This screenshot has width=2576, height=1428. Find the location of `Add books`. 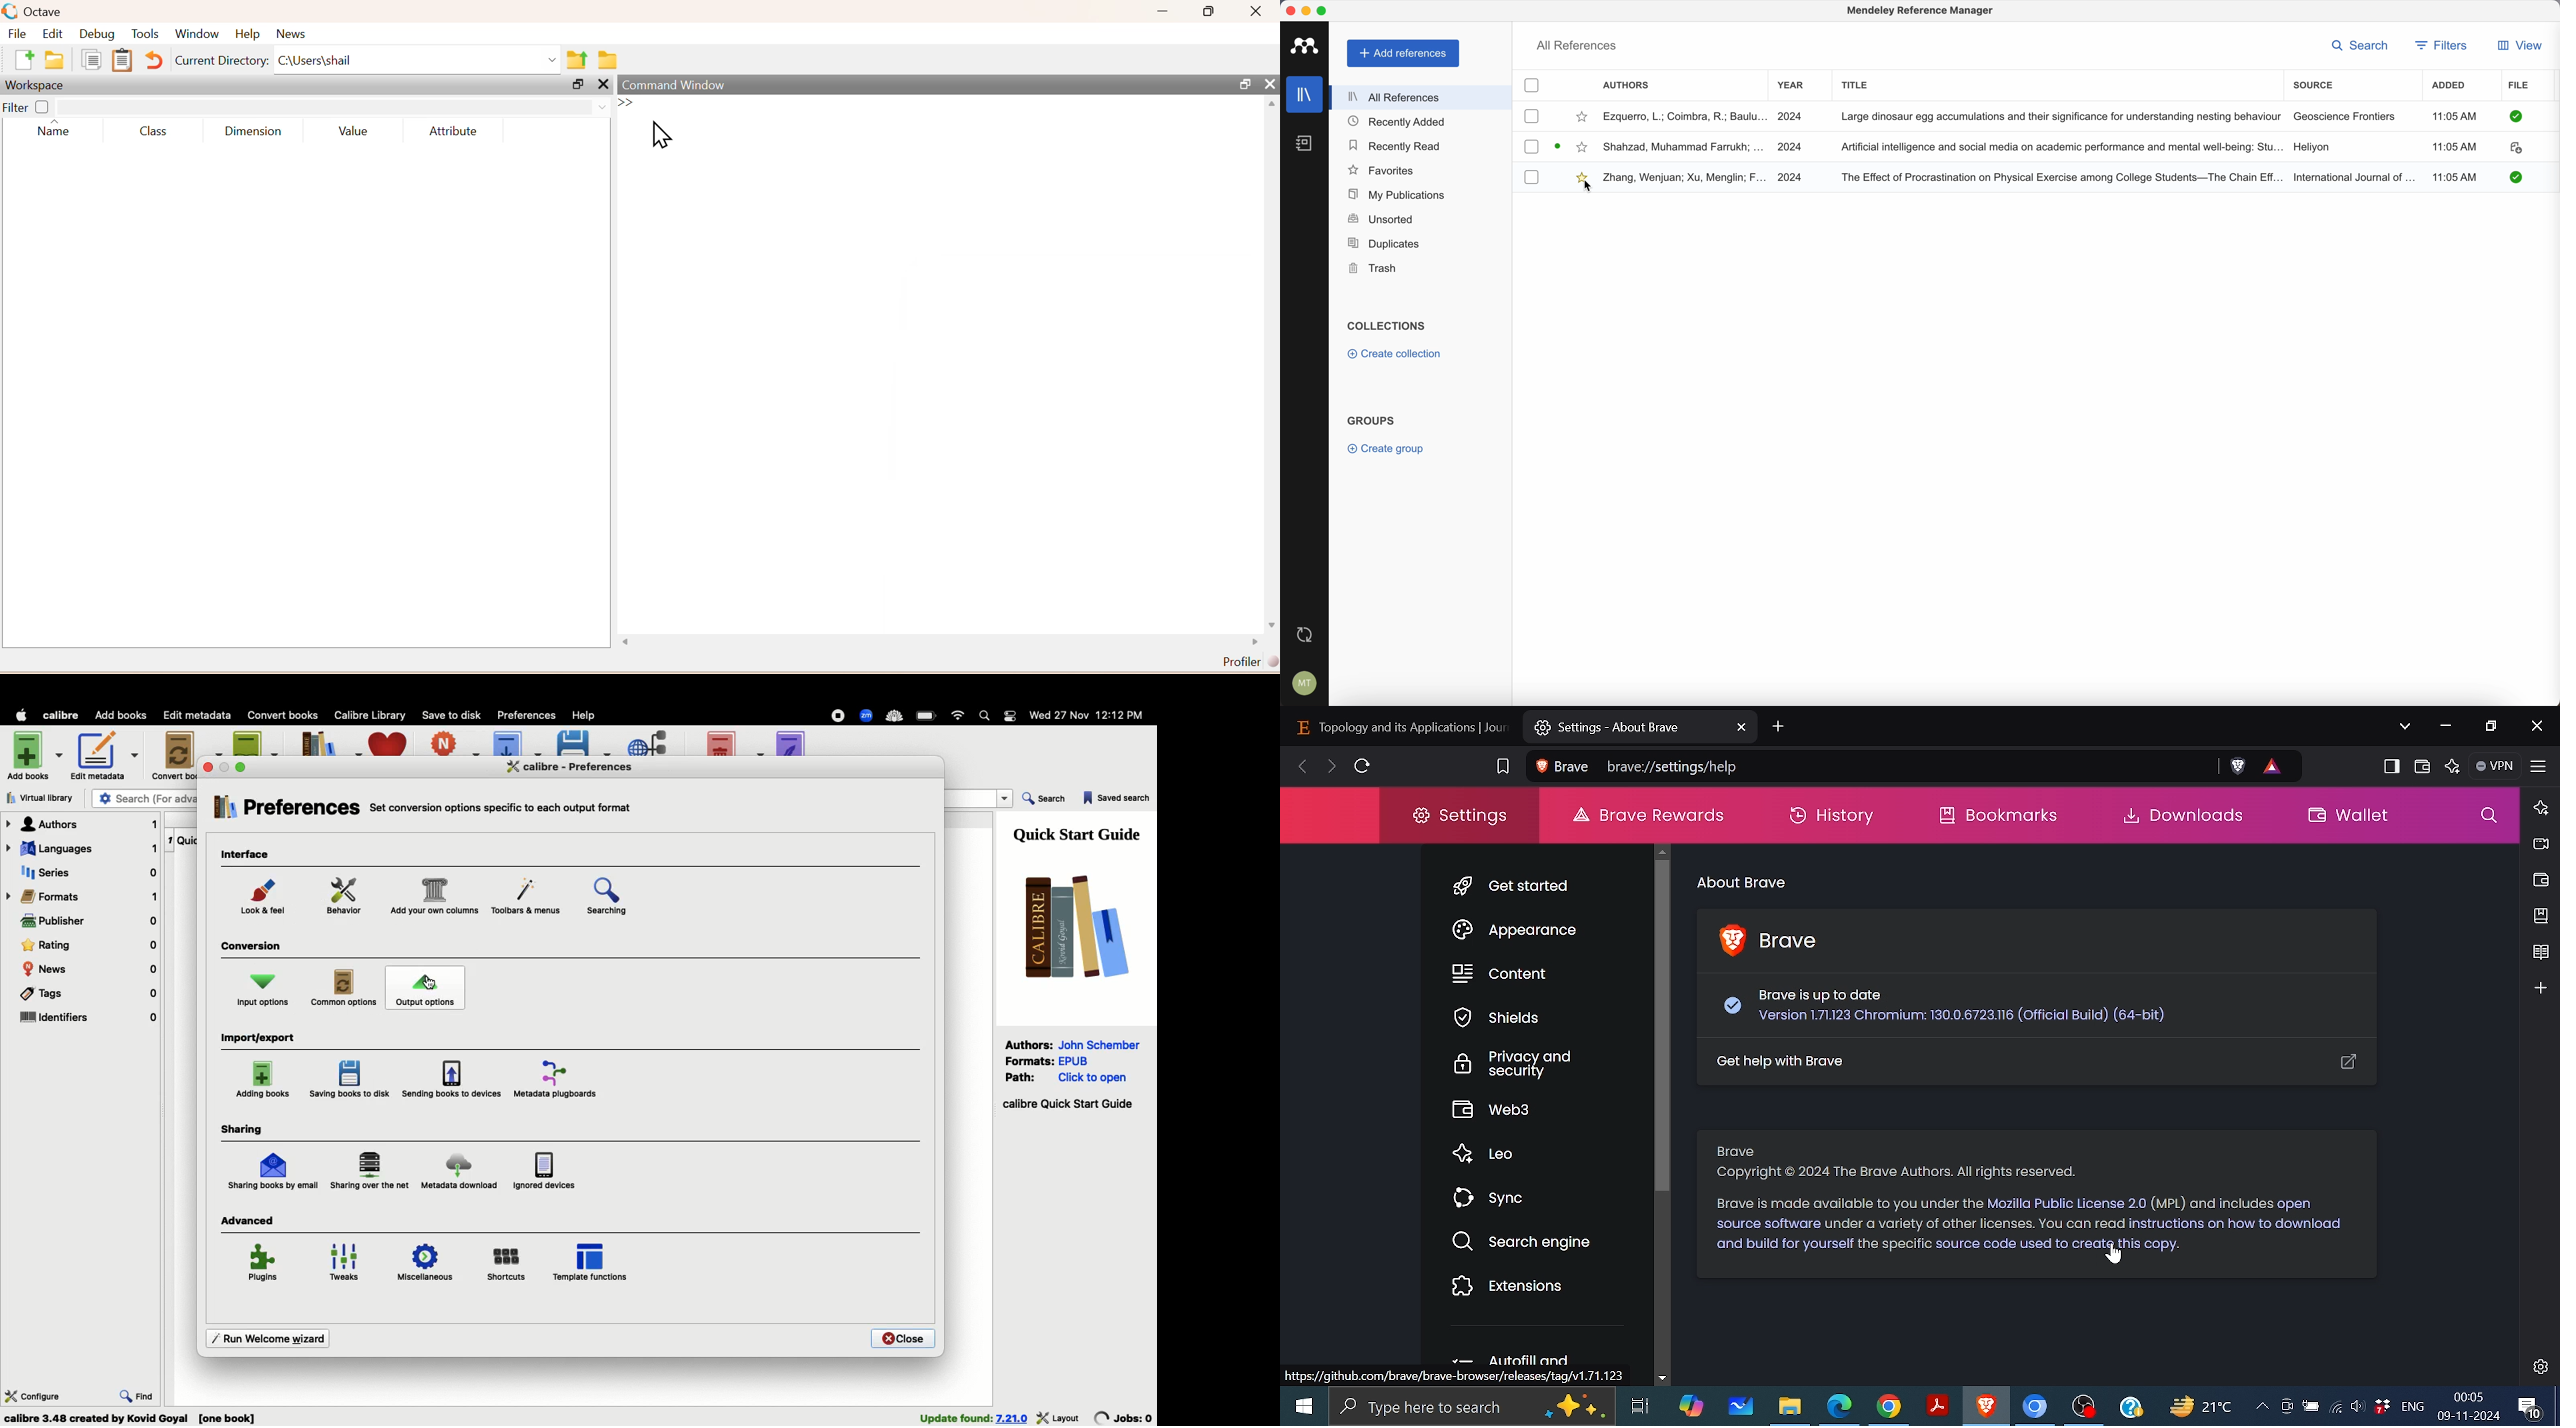

Add books is located at coordinates (37, 754).